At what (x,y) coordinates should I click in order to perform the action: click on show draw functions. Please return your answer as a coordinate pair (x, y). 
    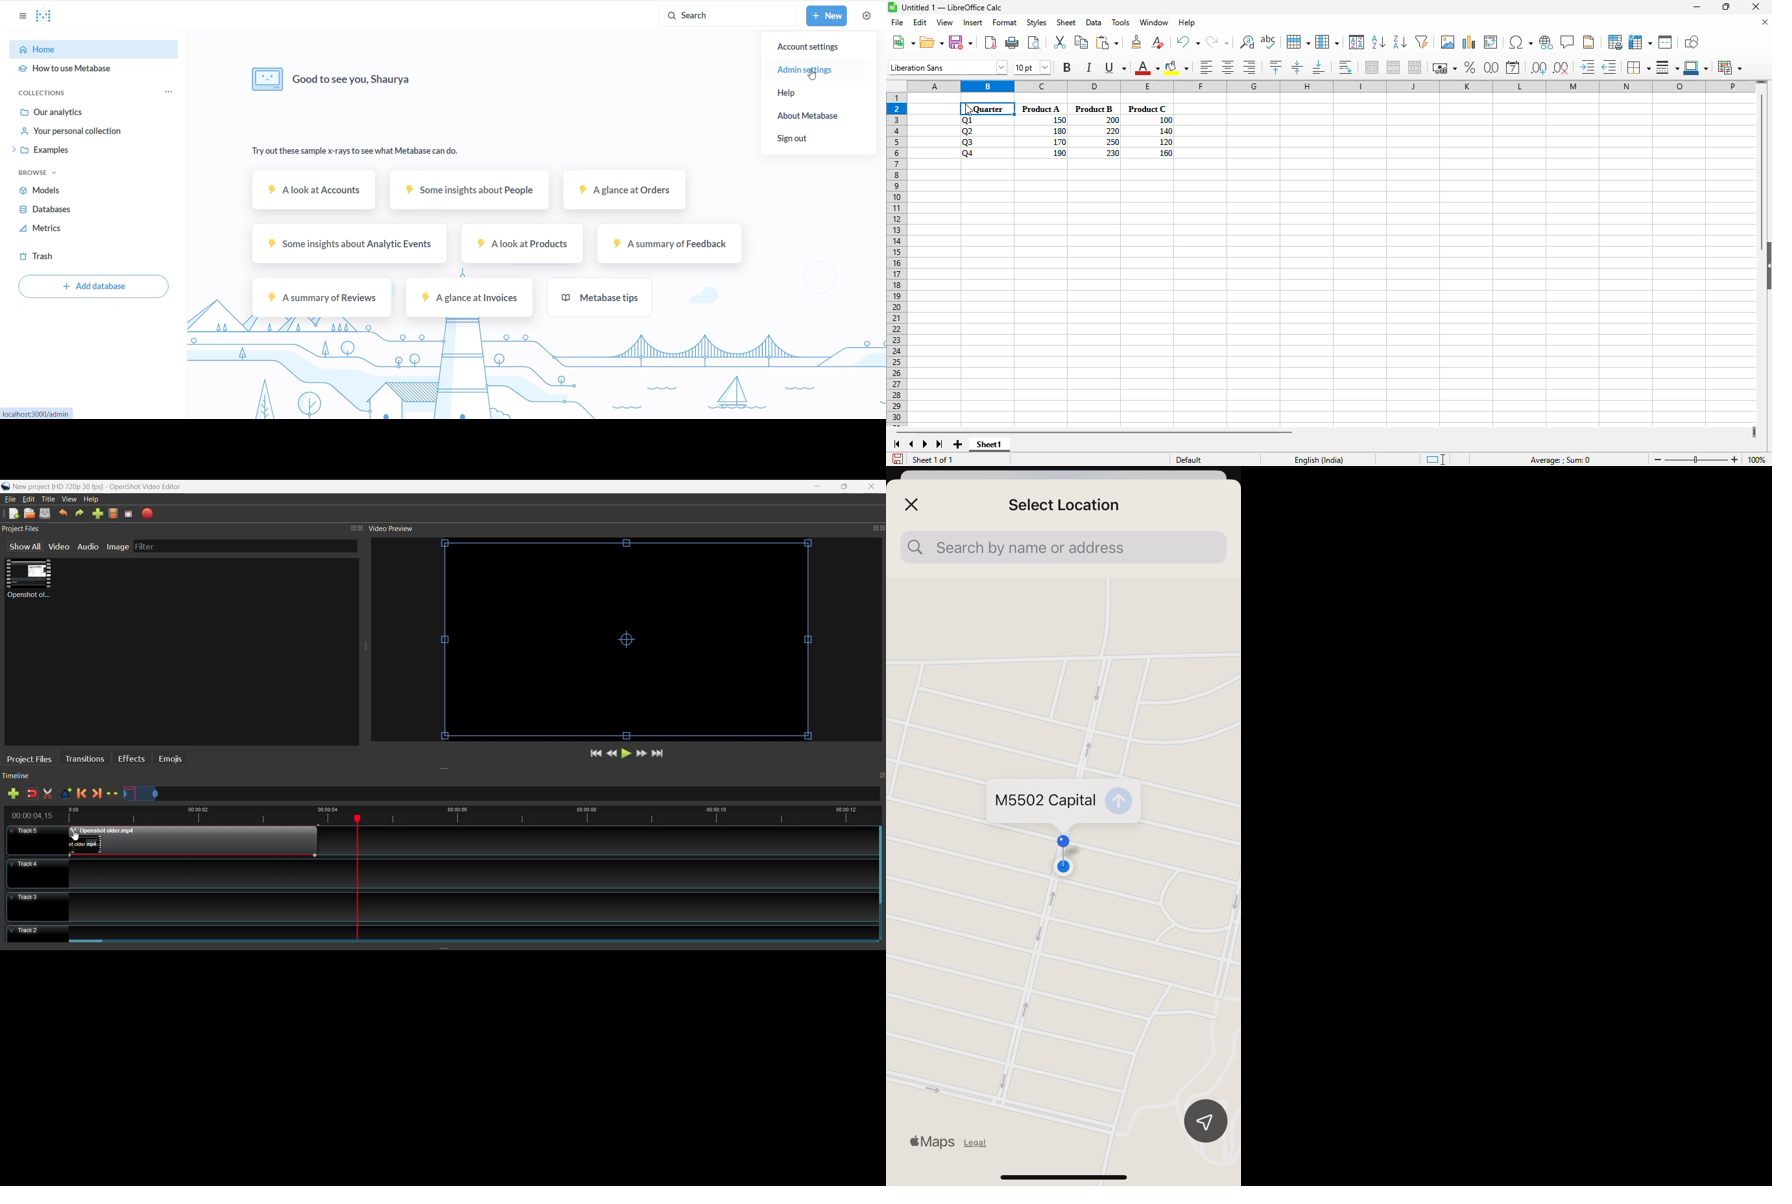
    Looking at the image, I should click on (1691, 42).